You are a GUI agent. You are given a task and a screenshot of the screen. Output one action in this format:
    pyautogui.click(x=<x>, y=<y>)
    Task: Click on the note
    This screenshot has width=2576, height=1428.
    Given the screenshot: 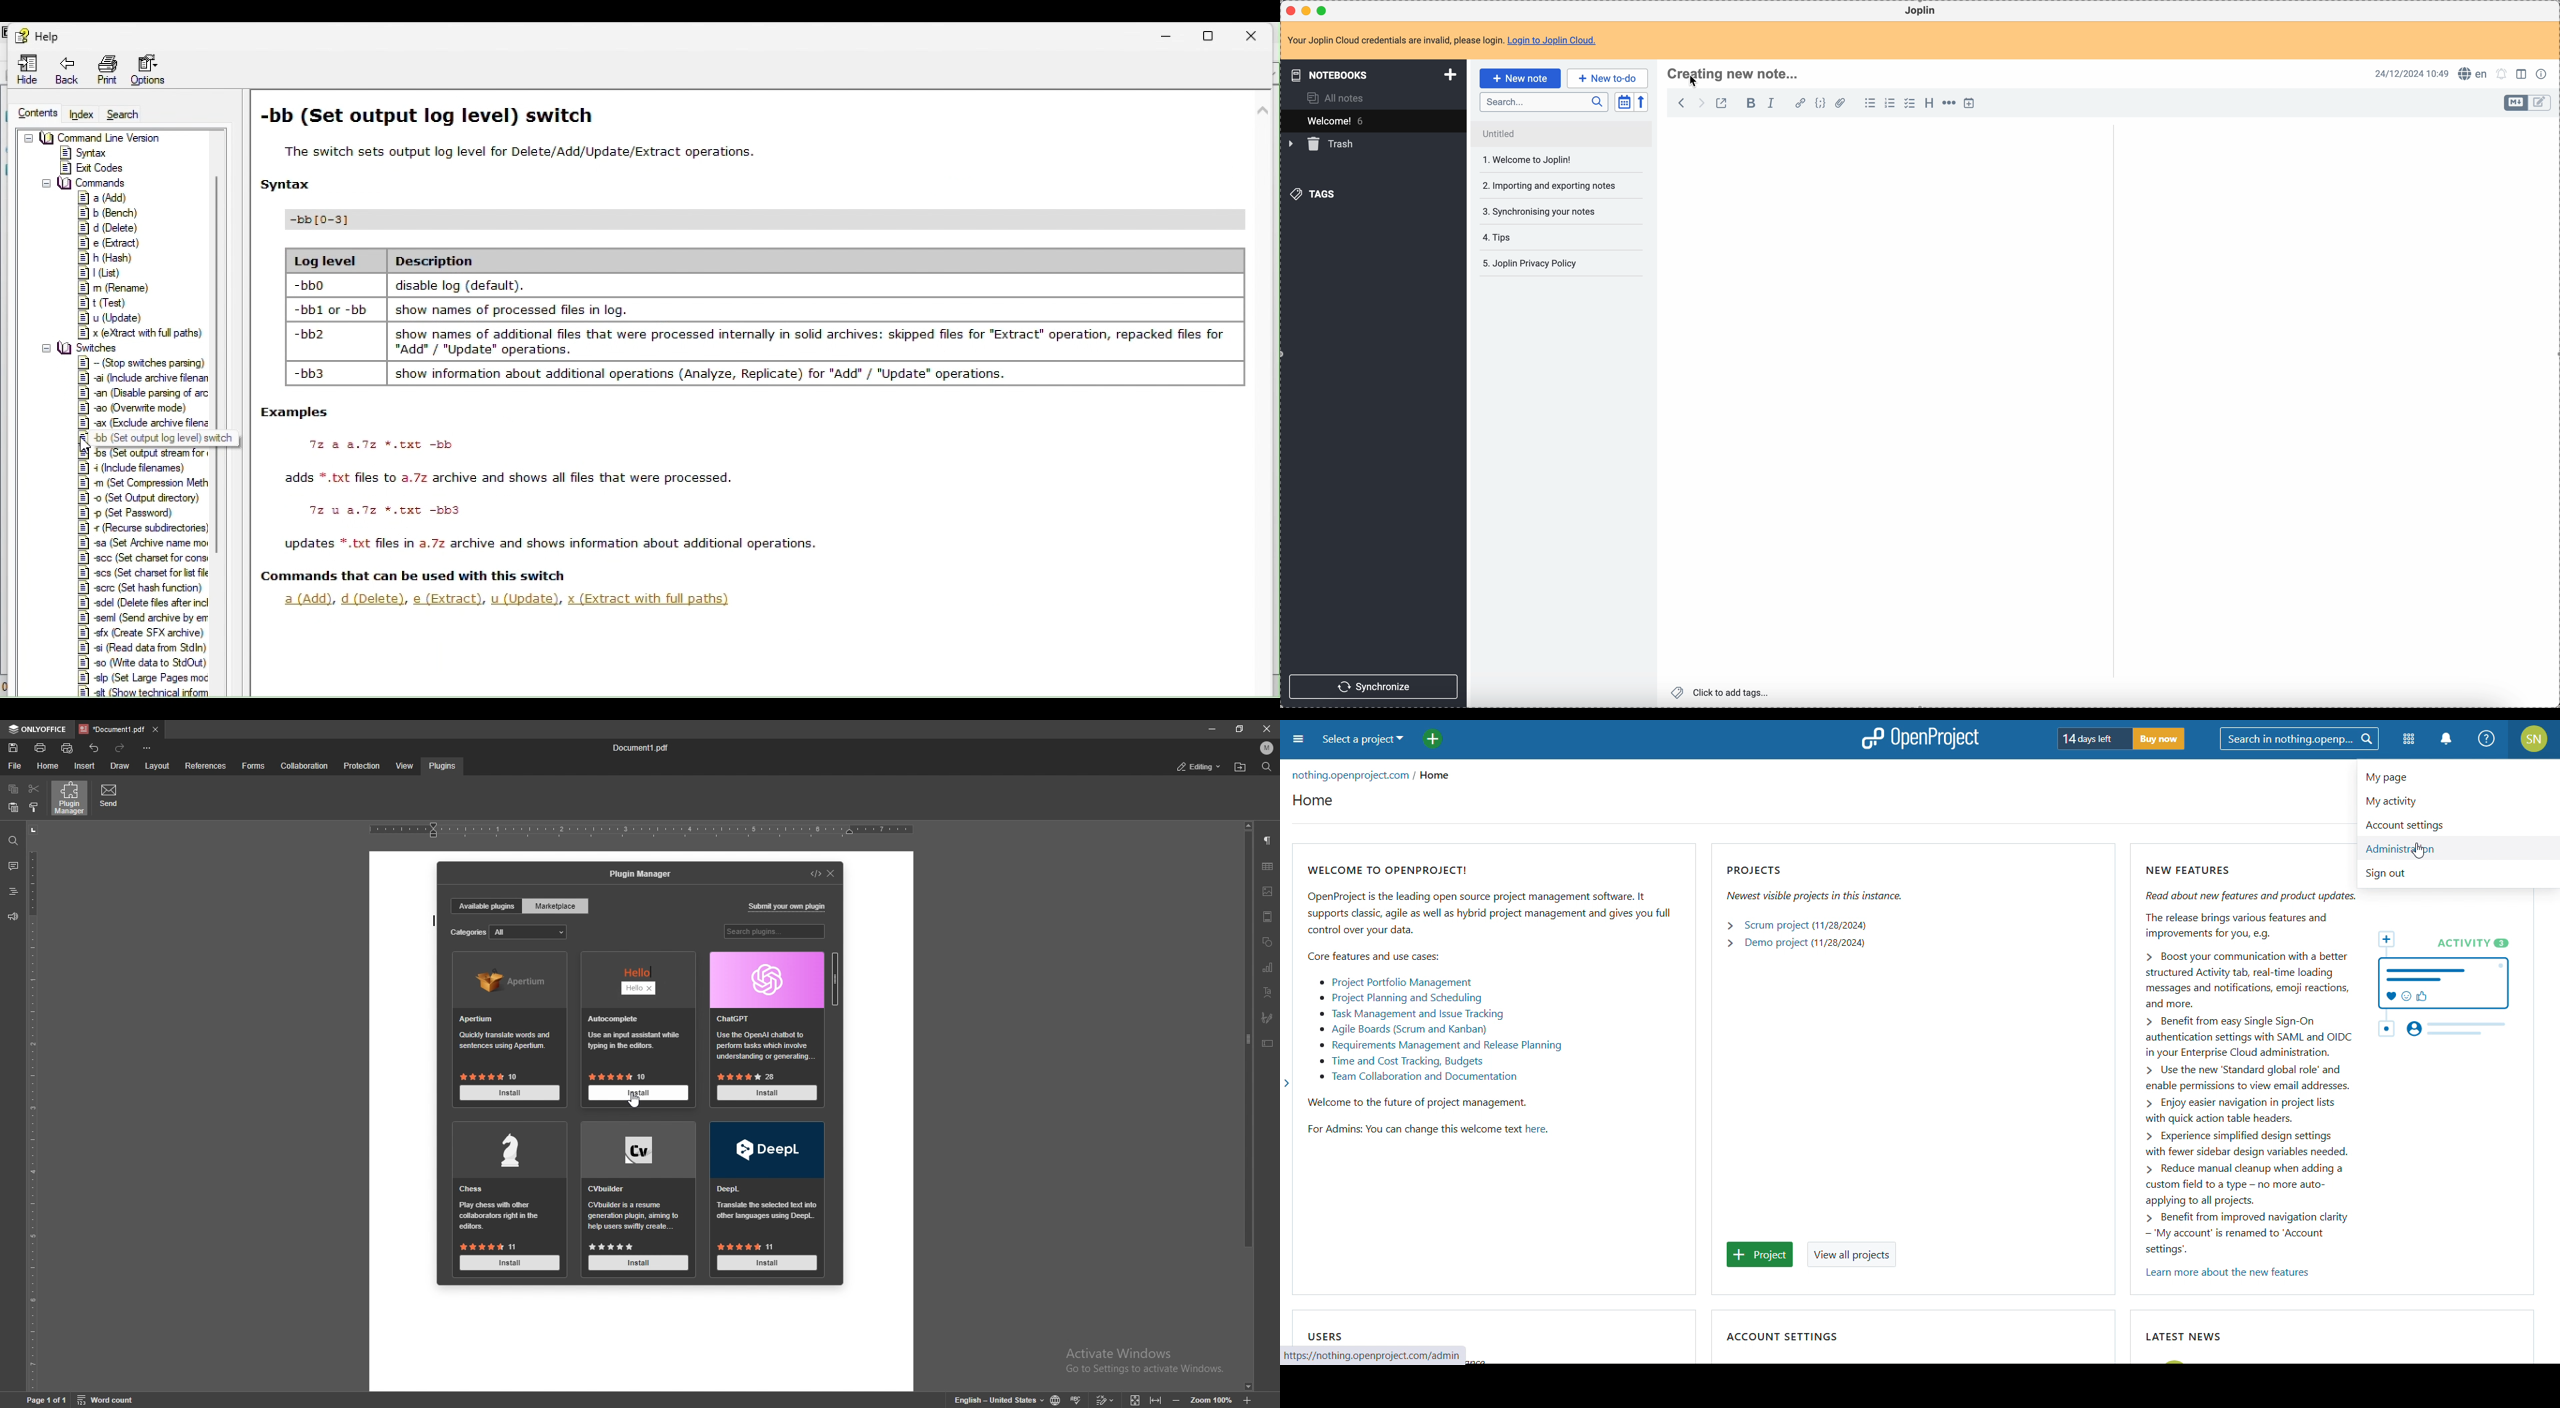 What is the action you would take?
    pyautogui.click(x=1442, y=40)
    